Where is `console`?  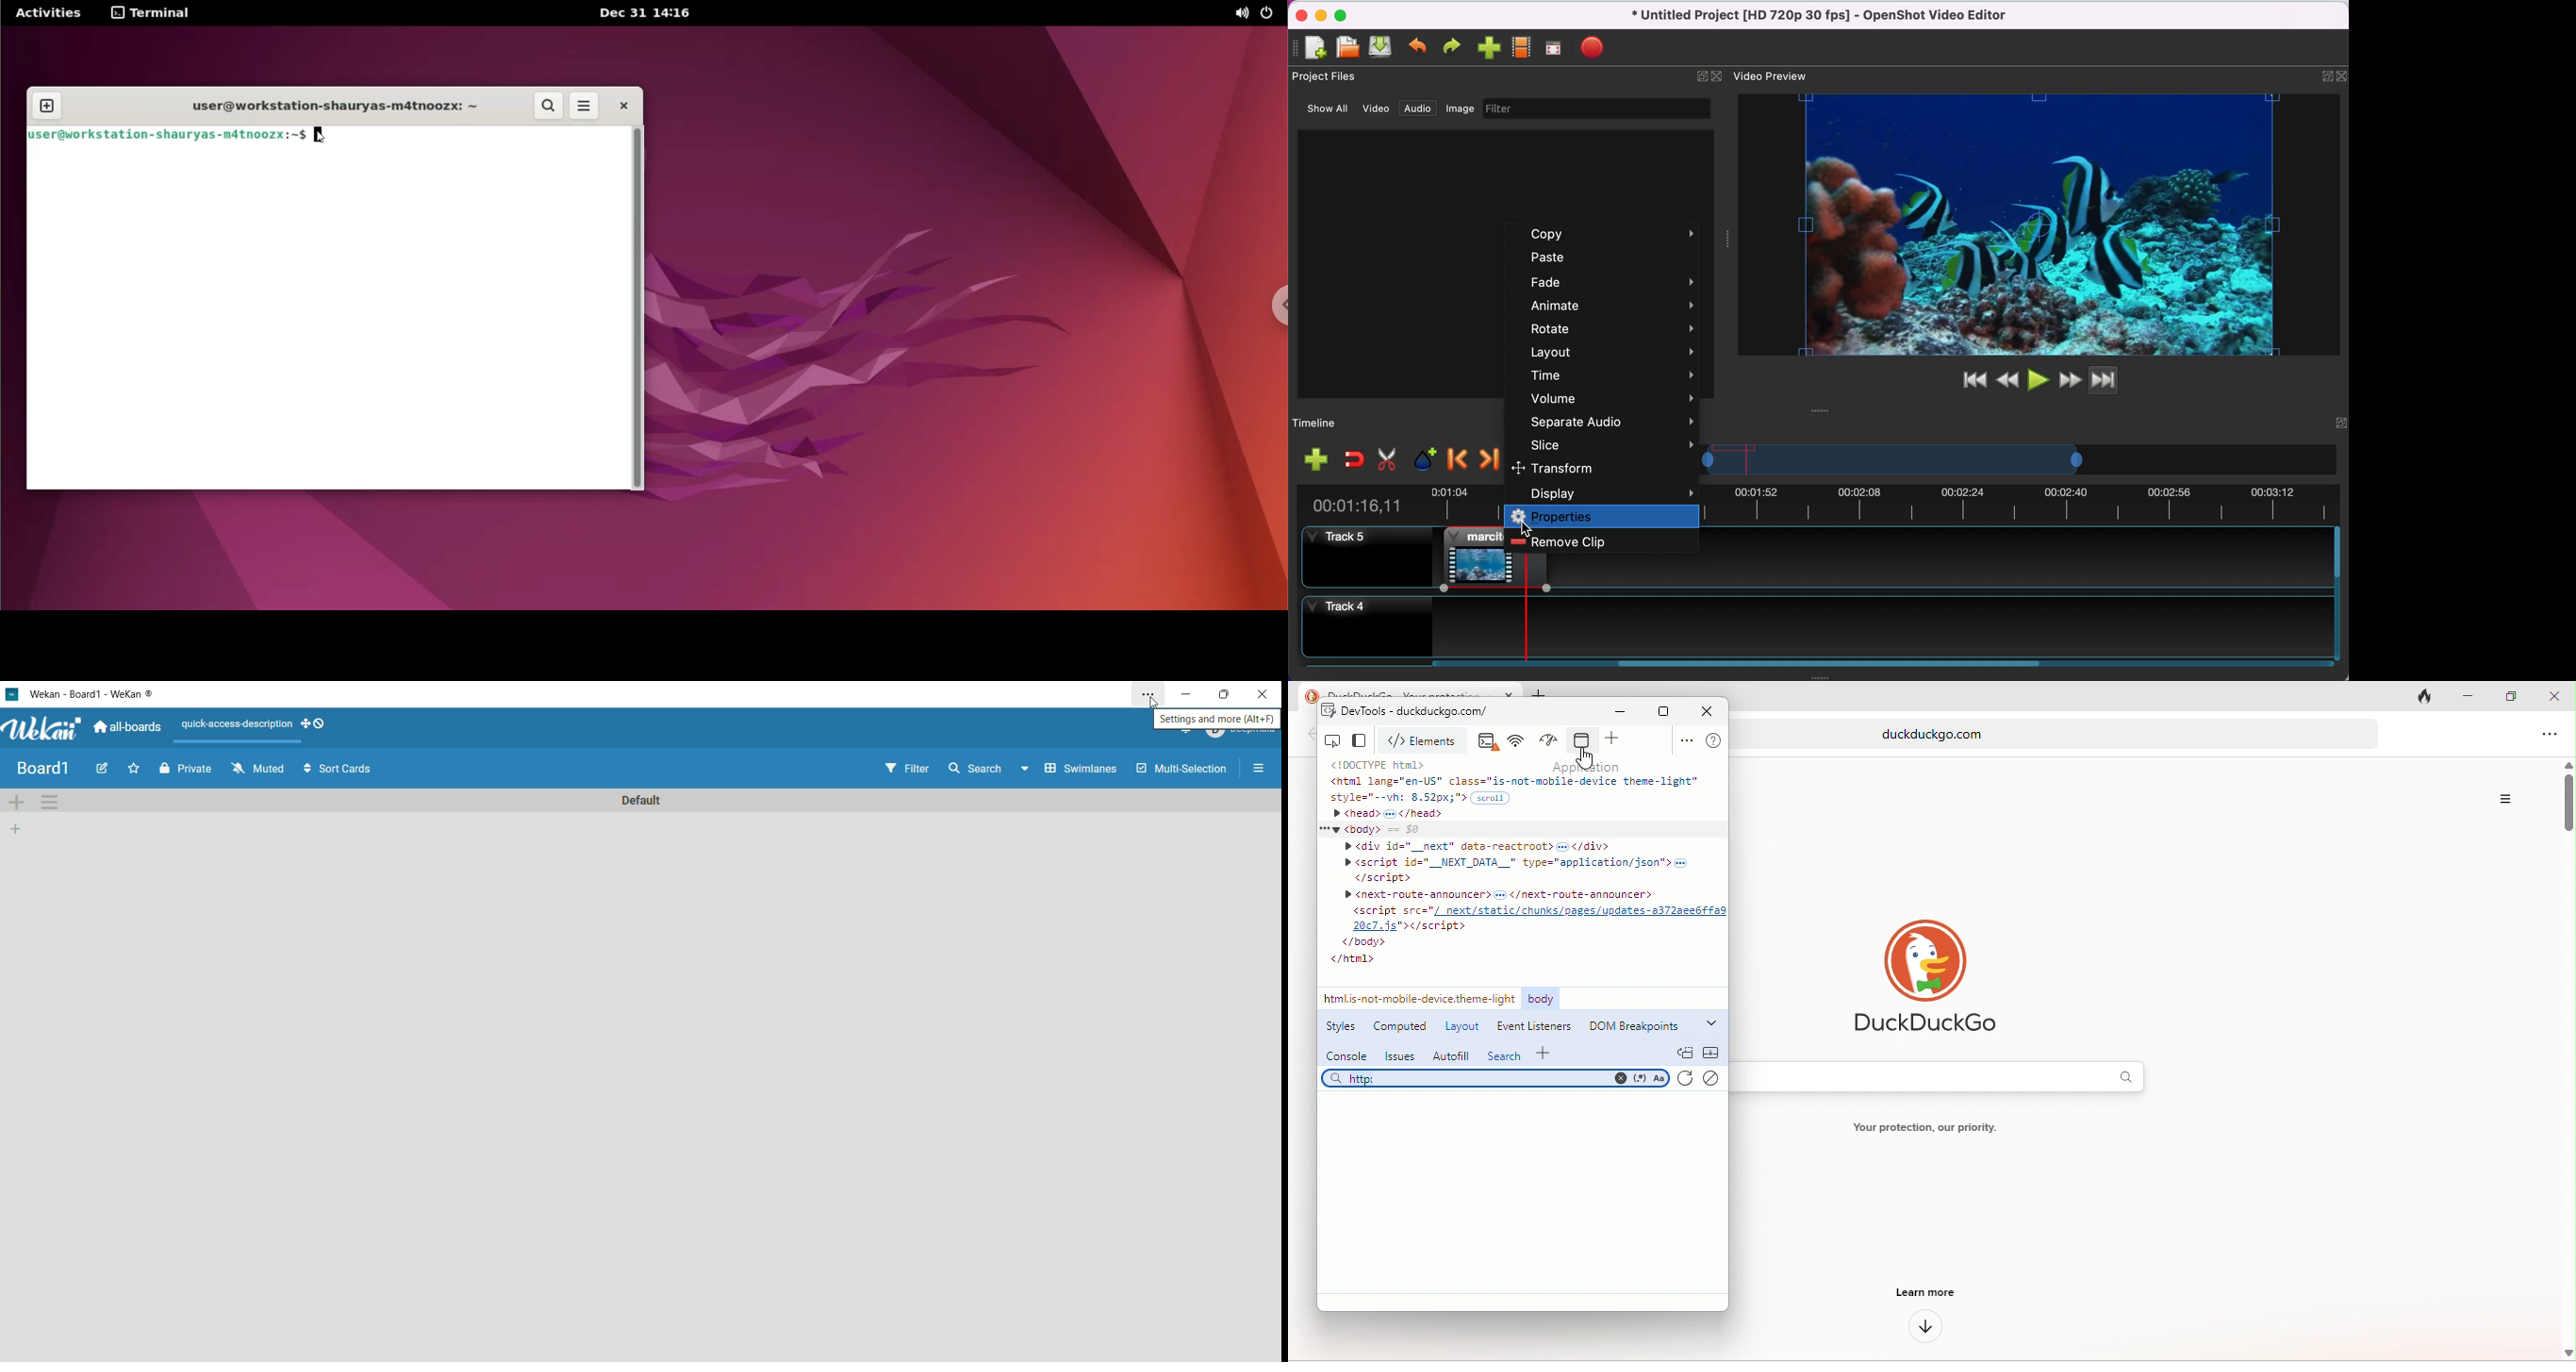 console is located at coordinates (1345, 1057).